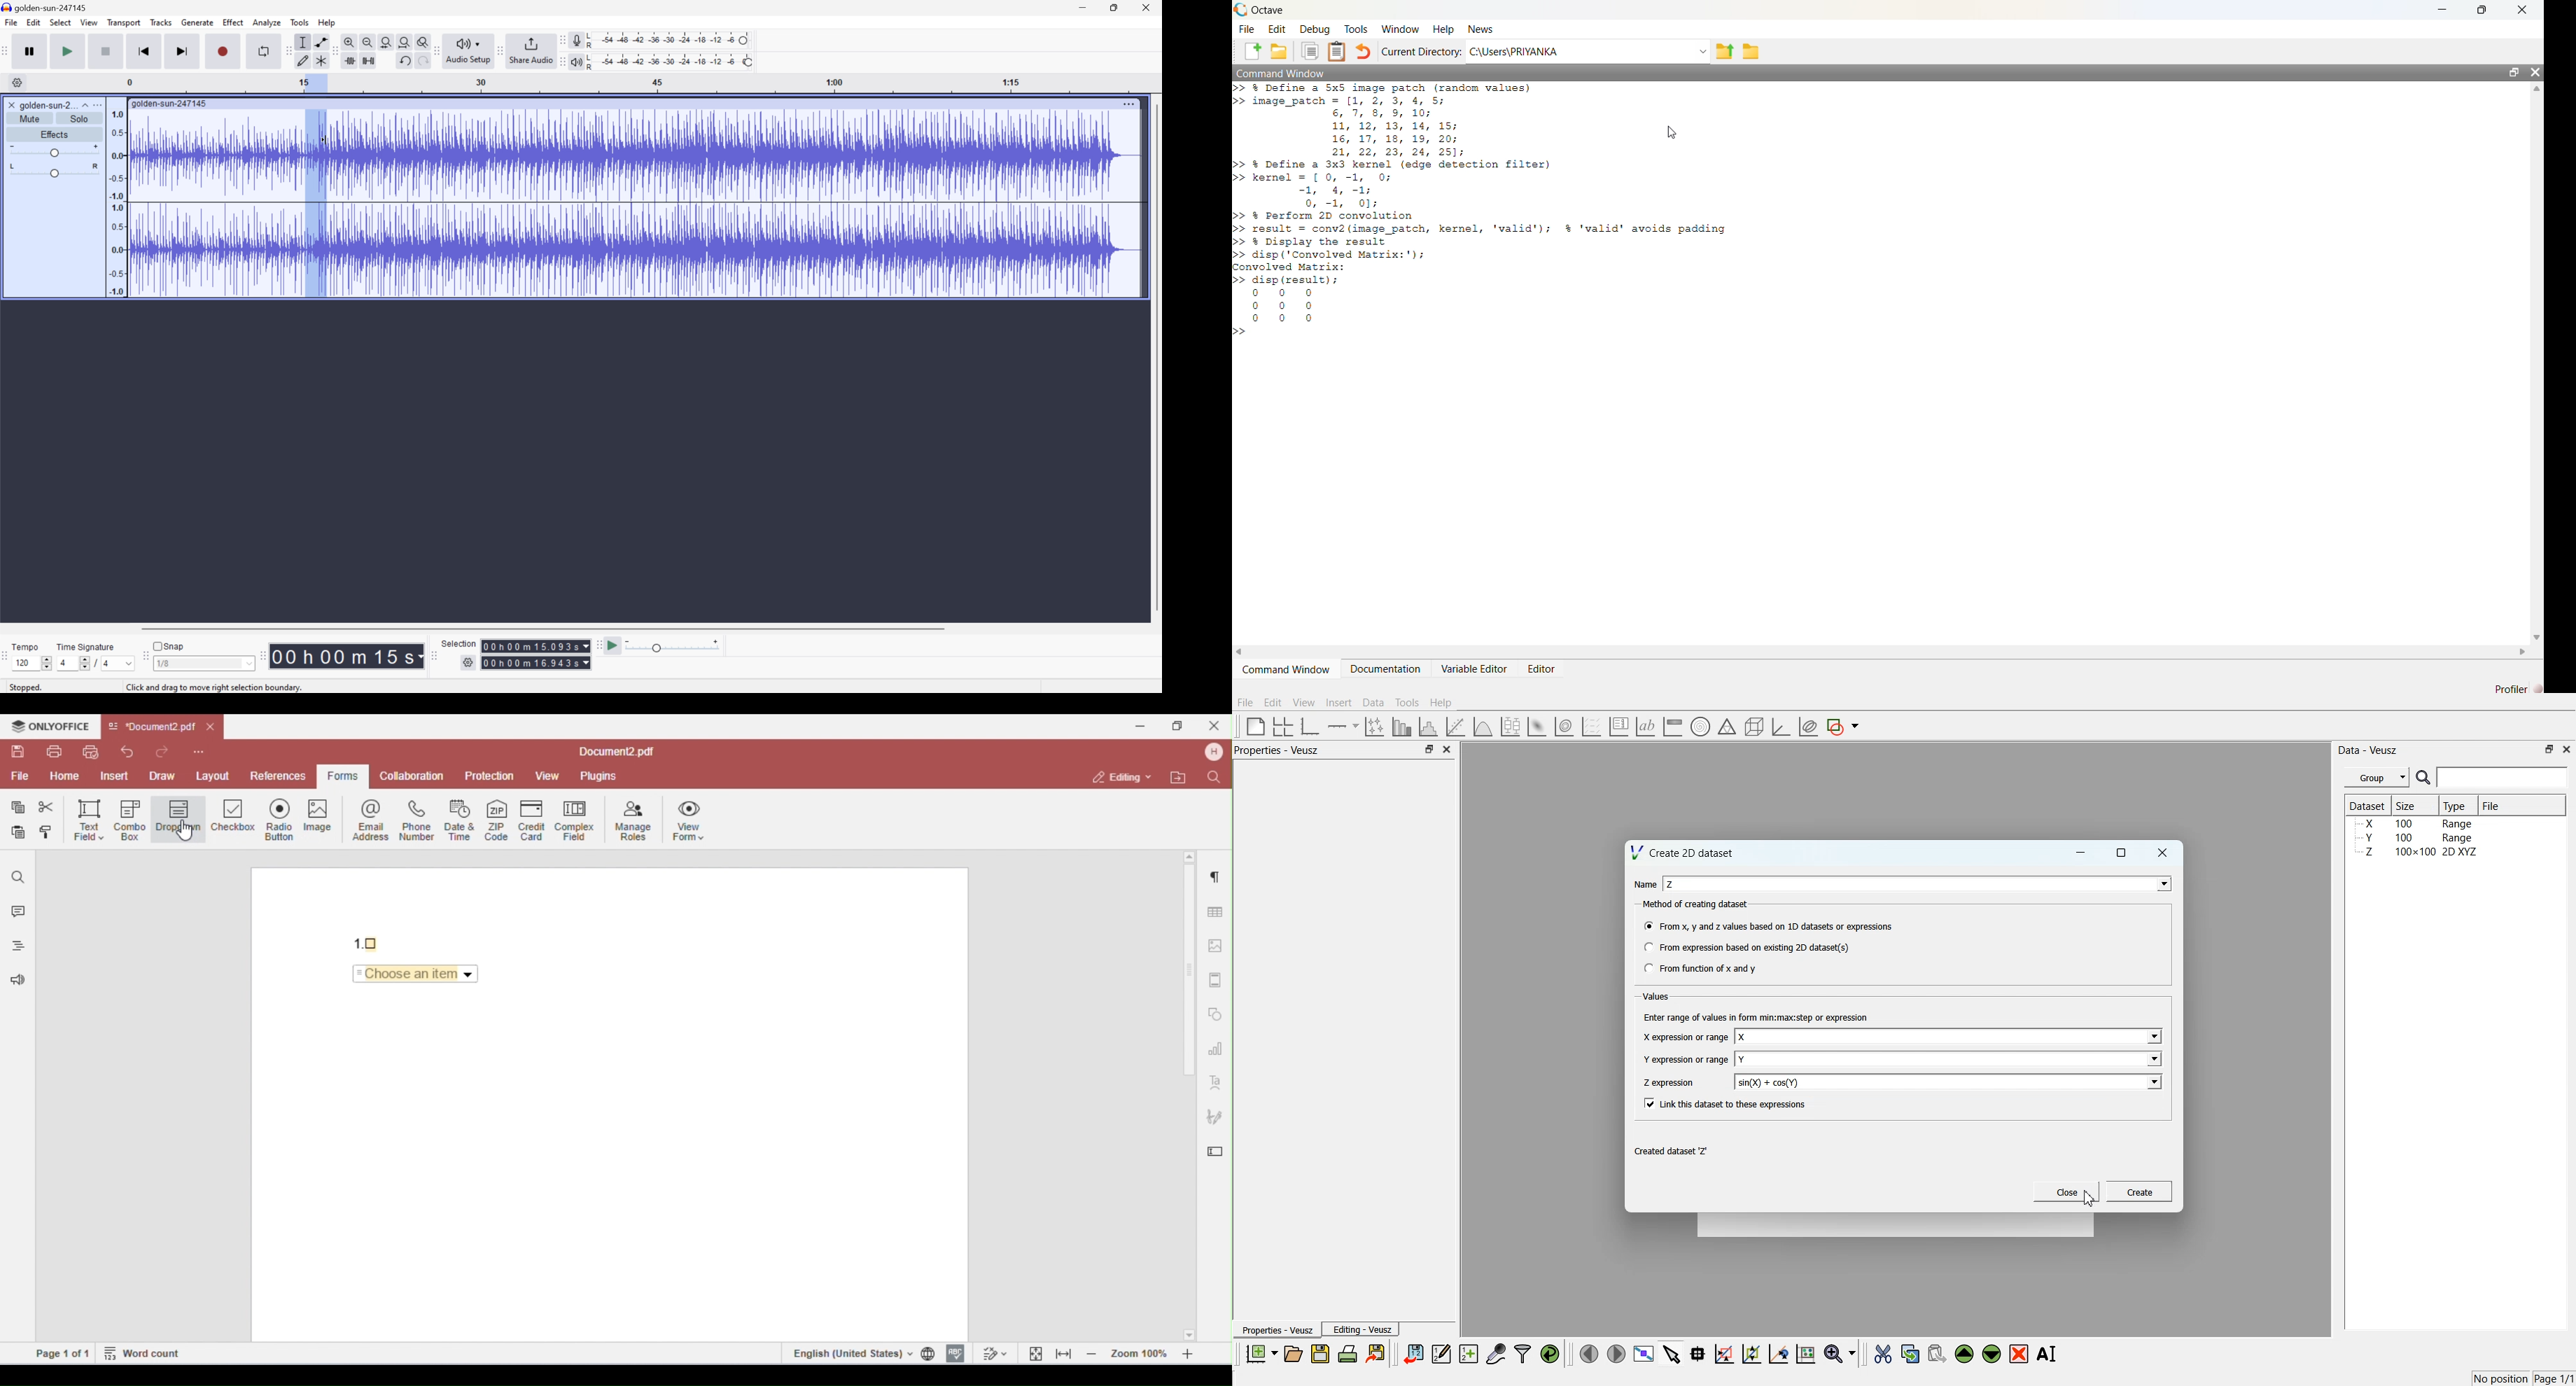 This screenshot has width=2576, height=1400. Describe the element at coordinates (163, 663) in the screenshot. I see `1/8` at that location.